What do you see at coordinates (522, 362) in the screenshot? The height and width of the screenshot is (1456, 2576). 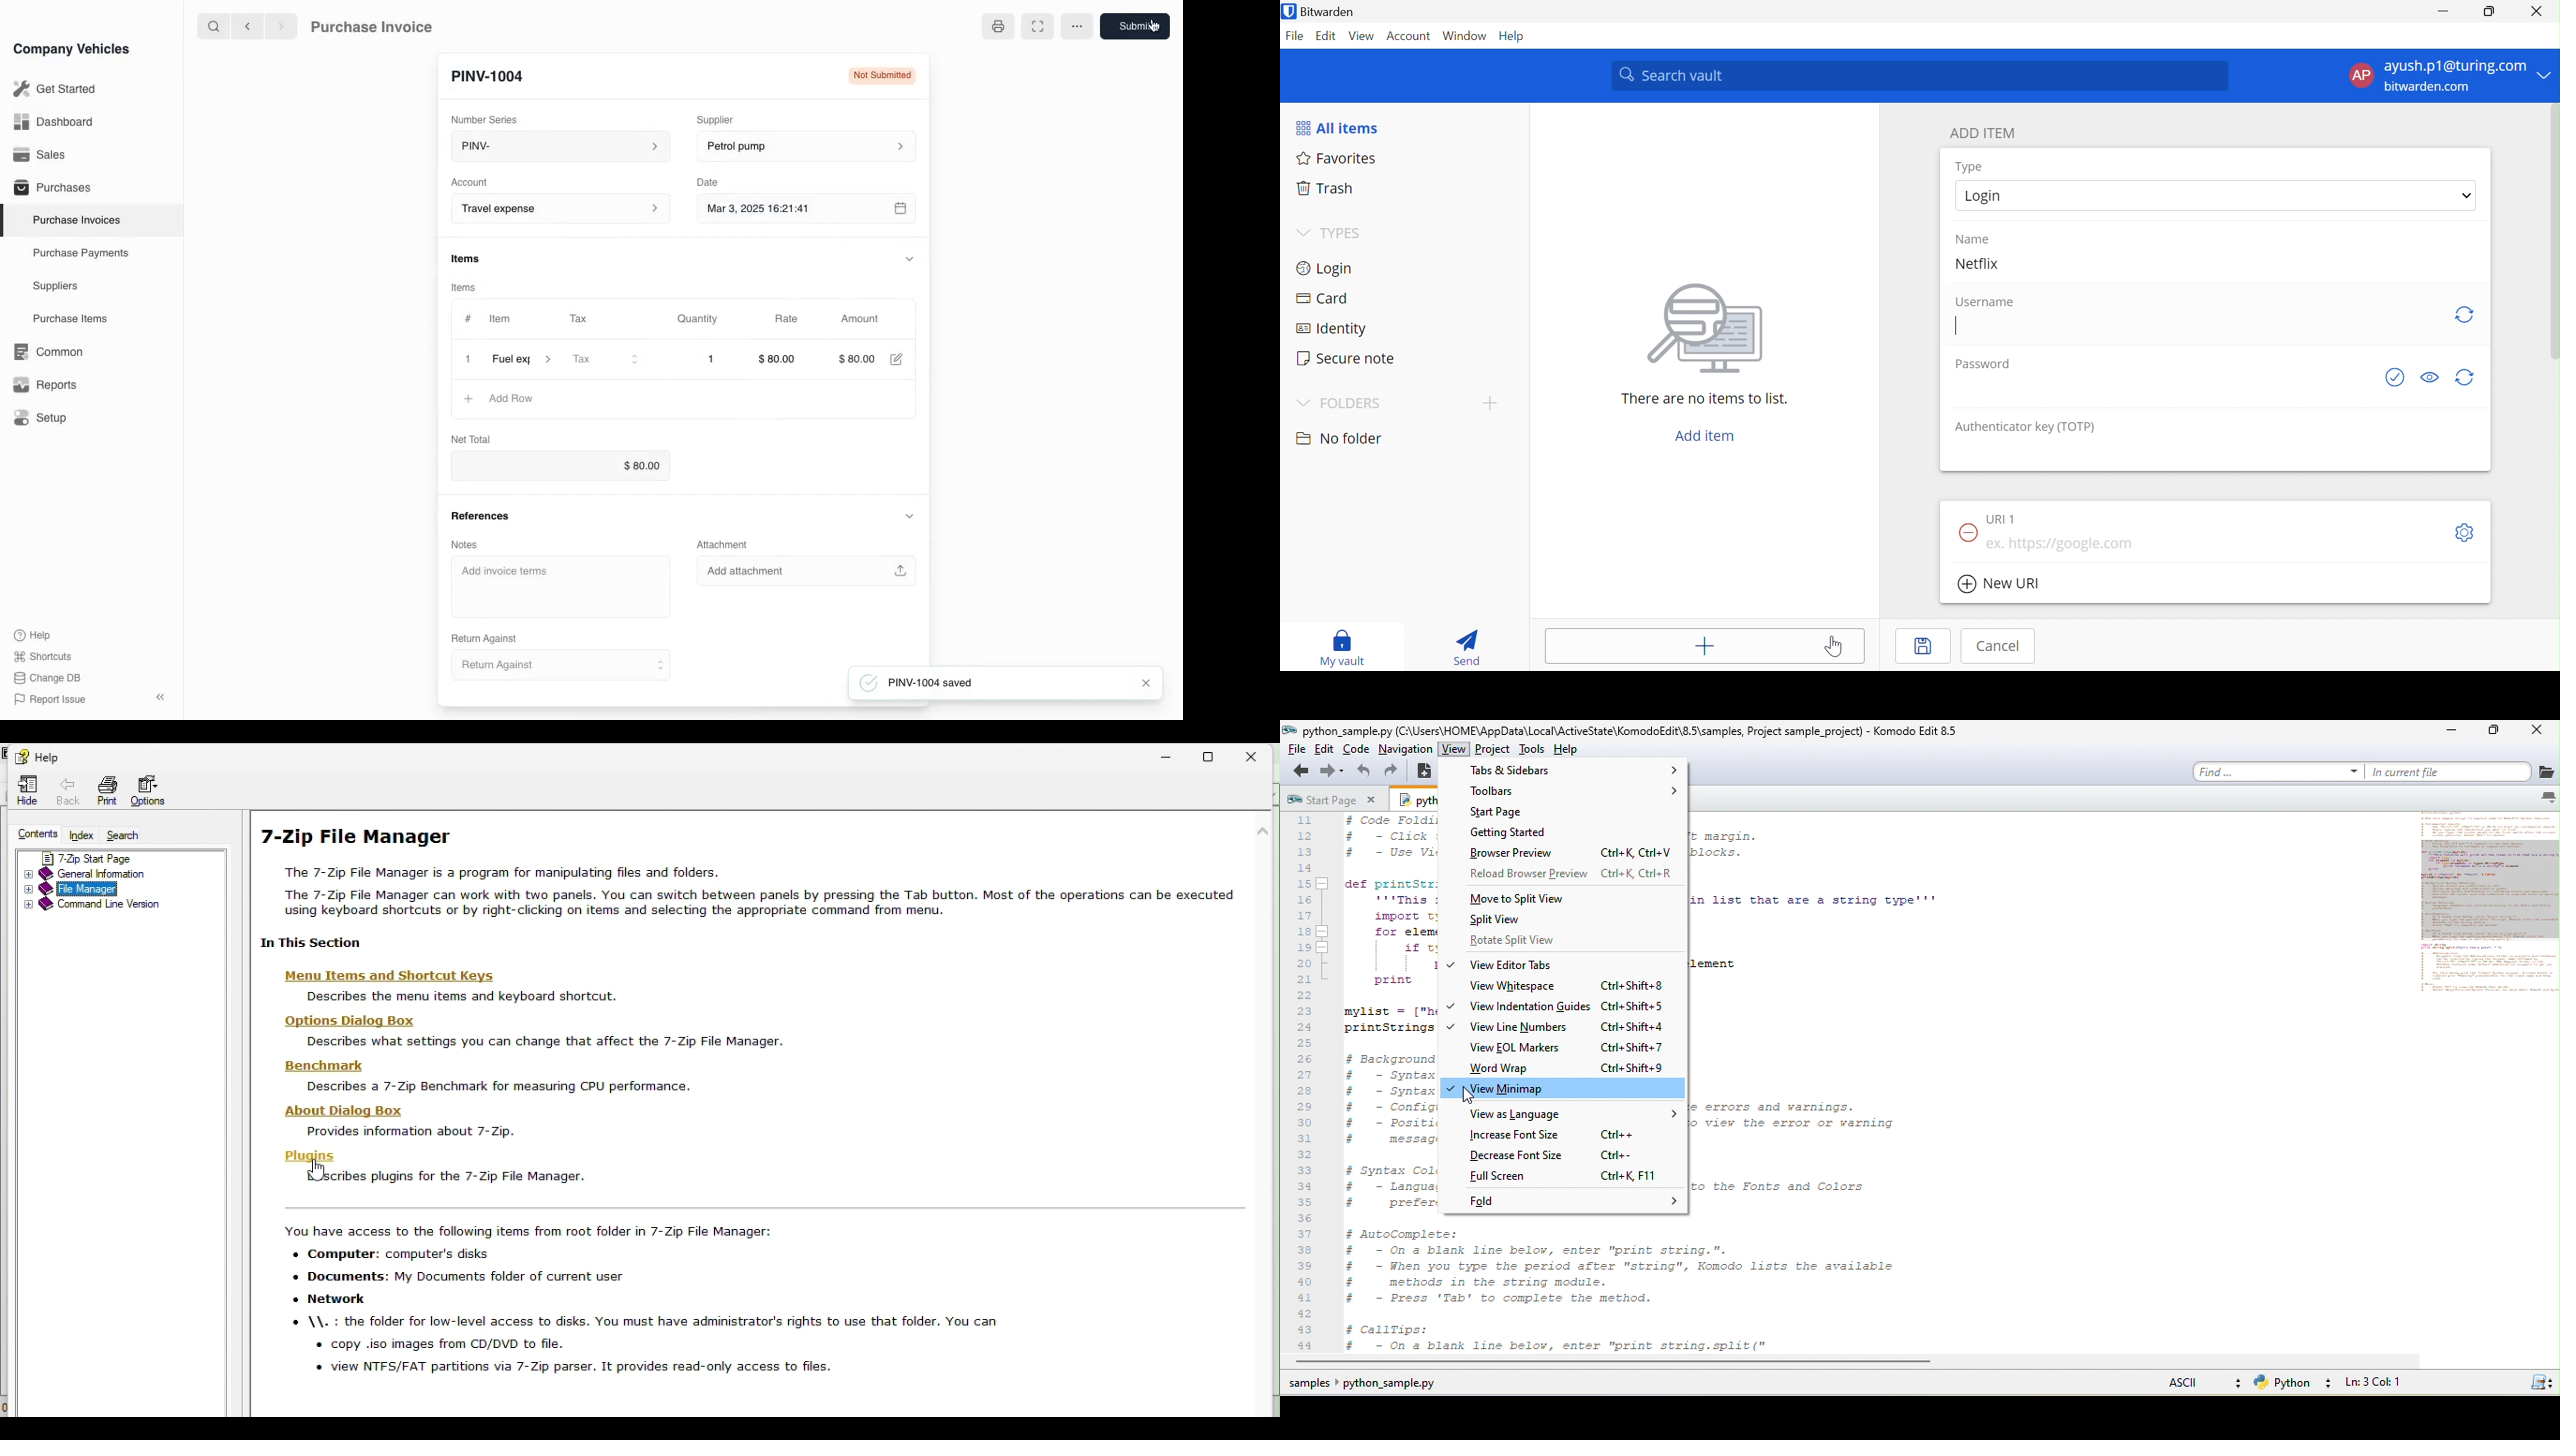 I see `item  ` at bounding box center [522, 362].